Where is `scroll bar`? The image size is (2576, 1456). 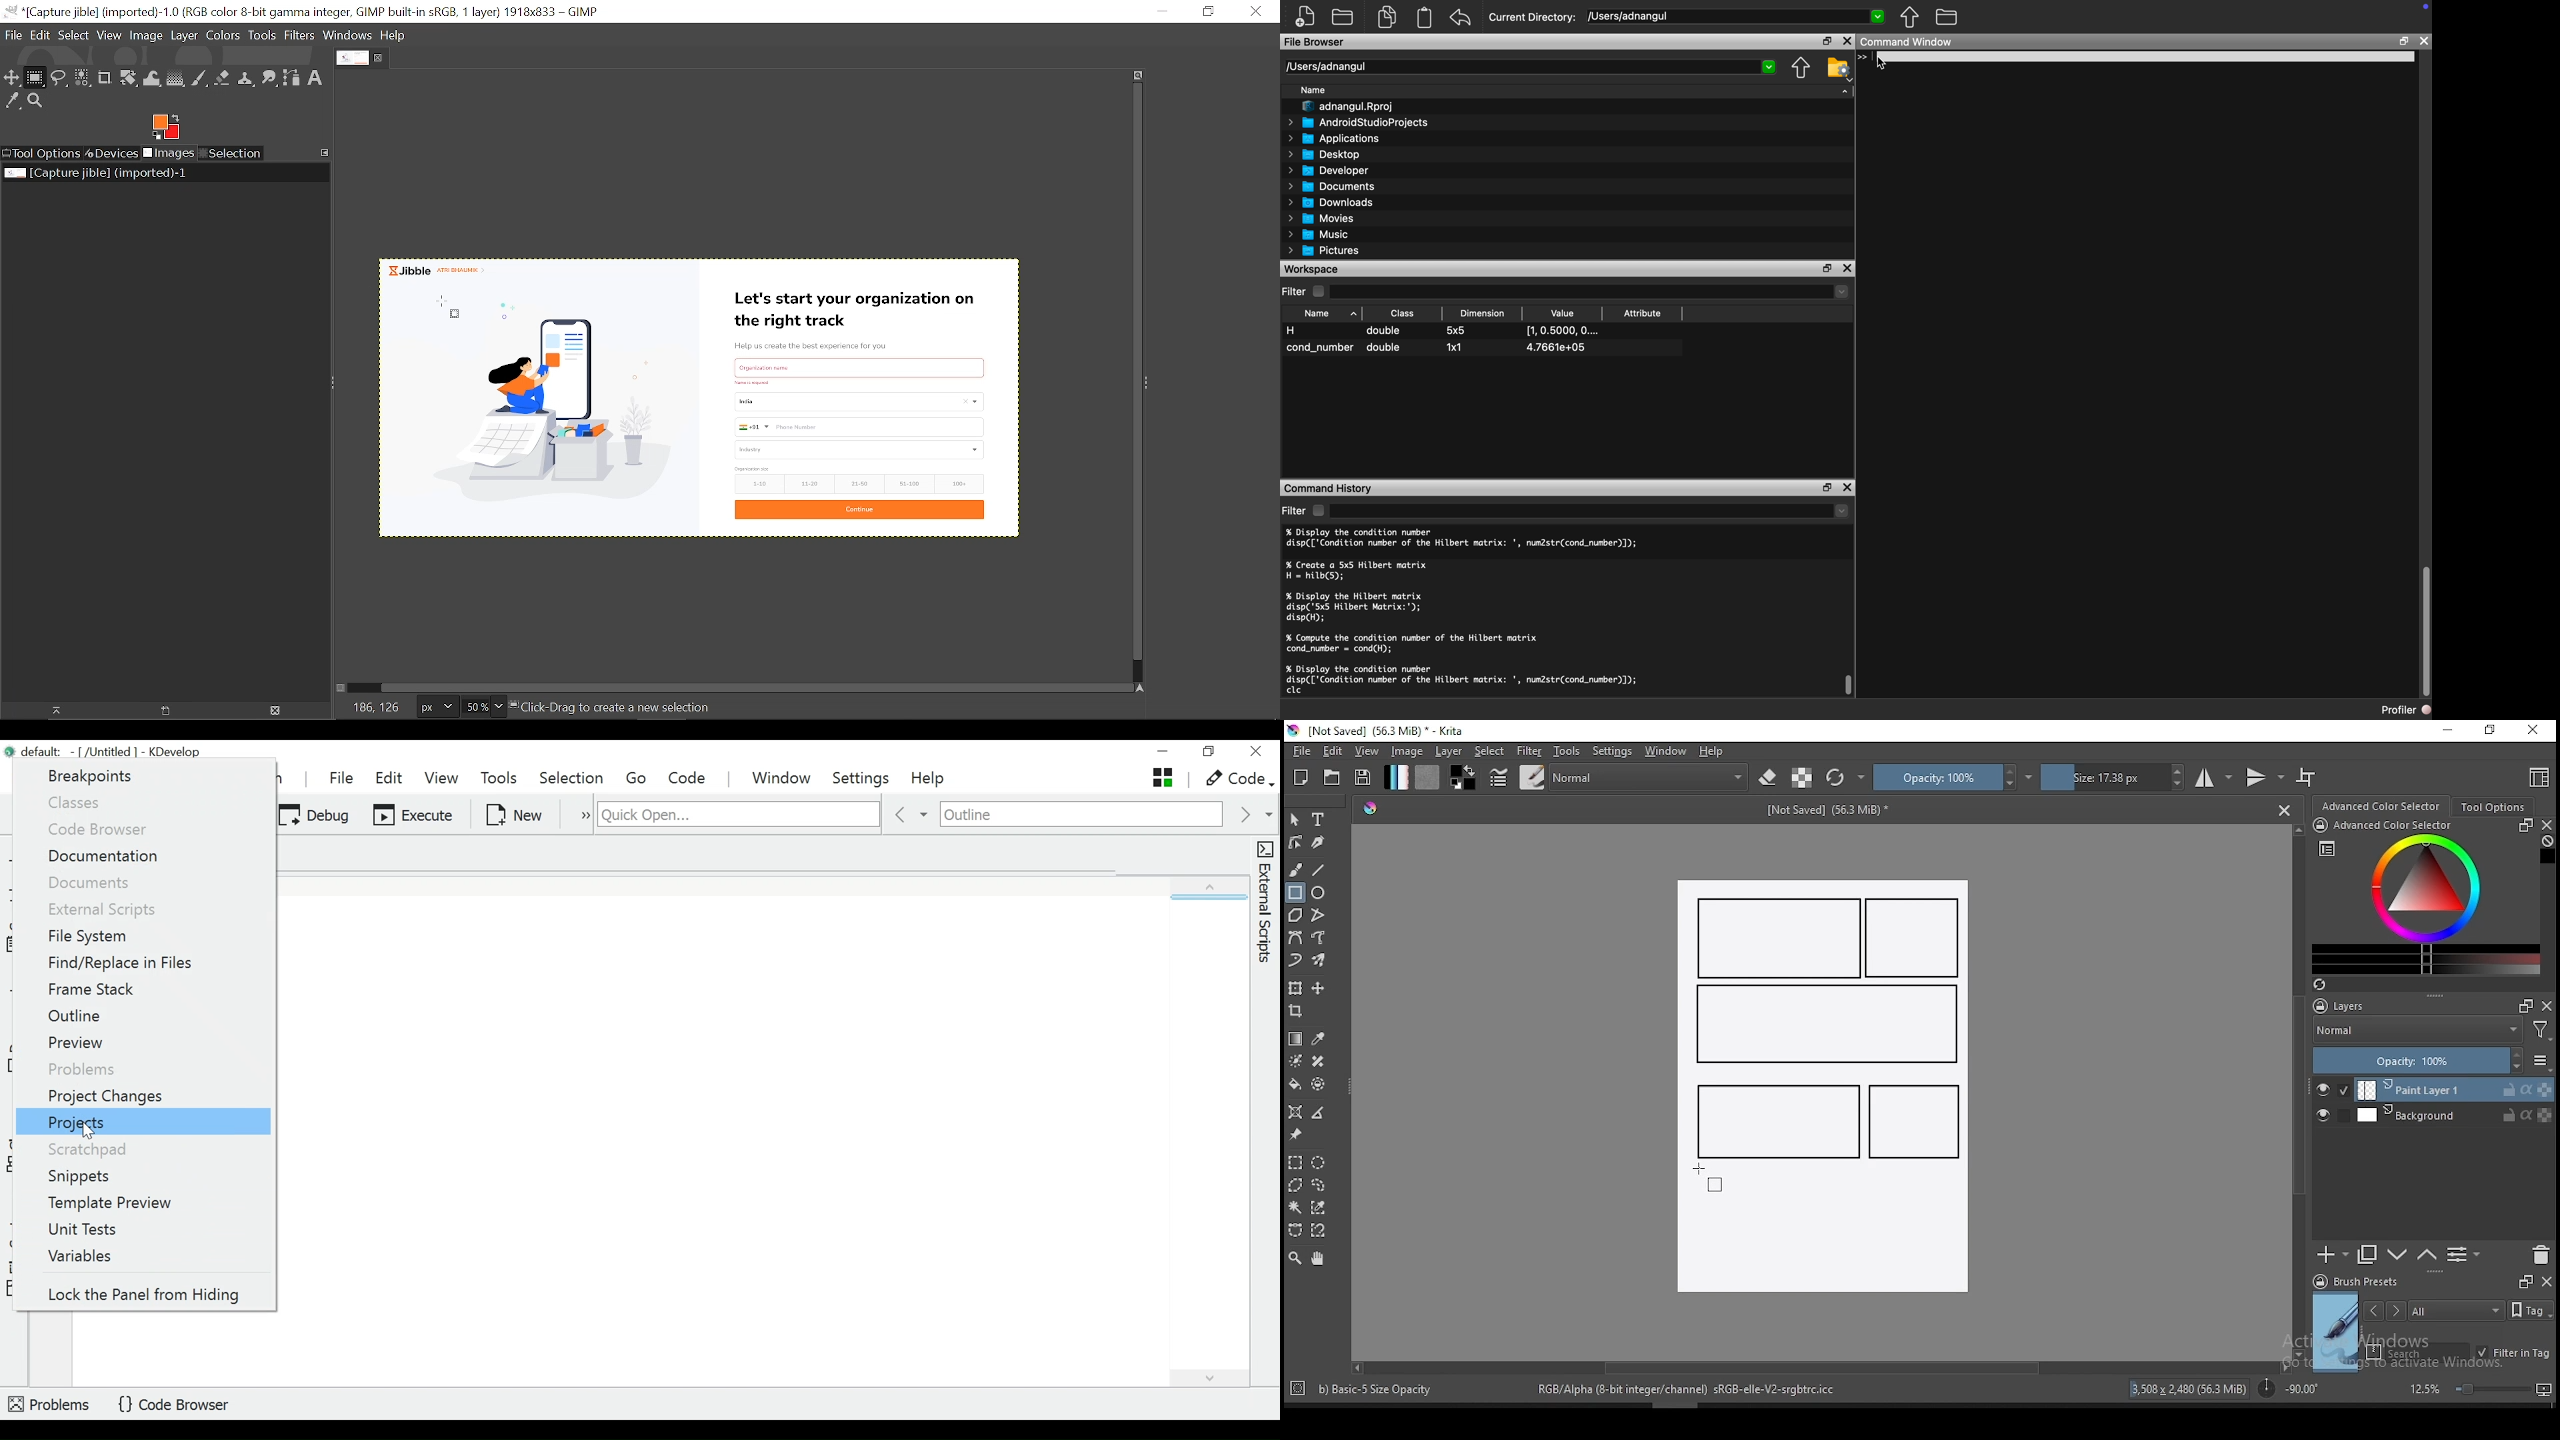 scroll bar is located at coordinates (1819, 1366).